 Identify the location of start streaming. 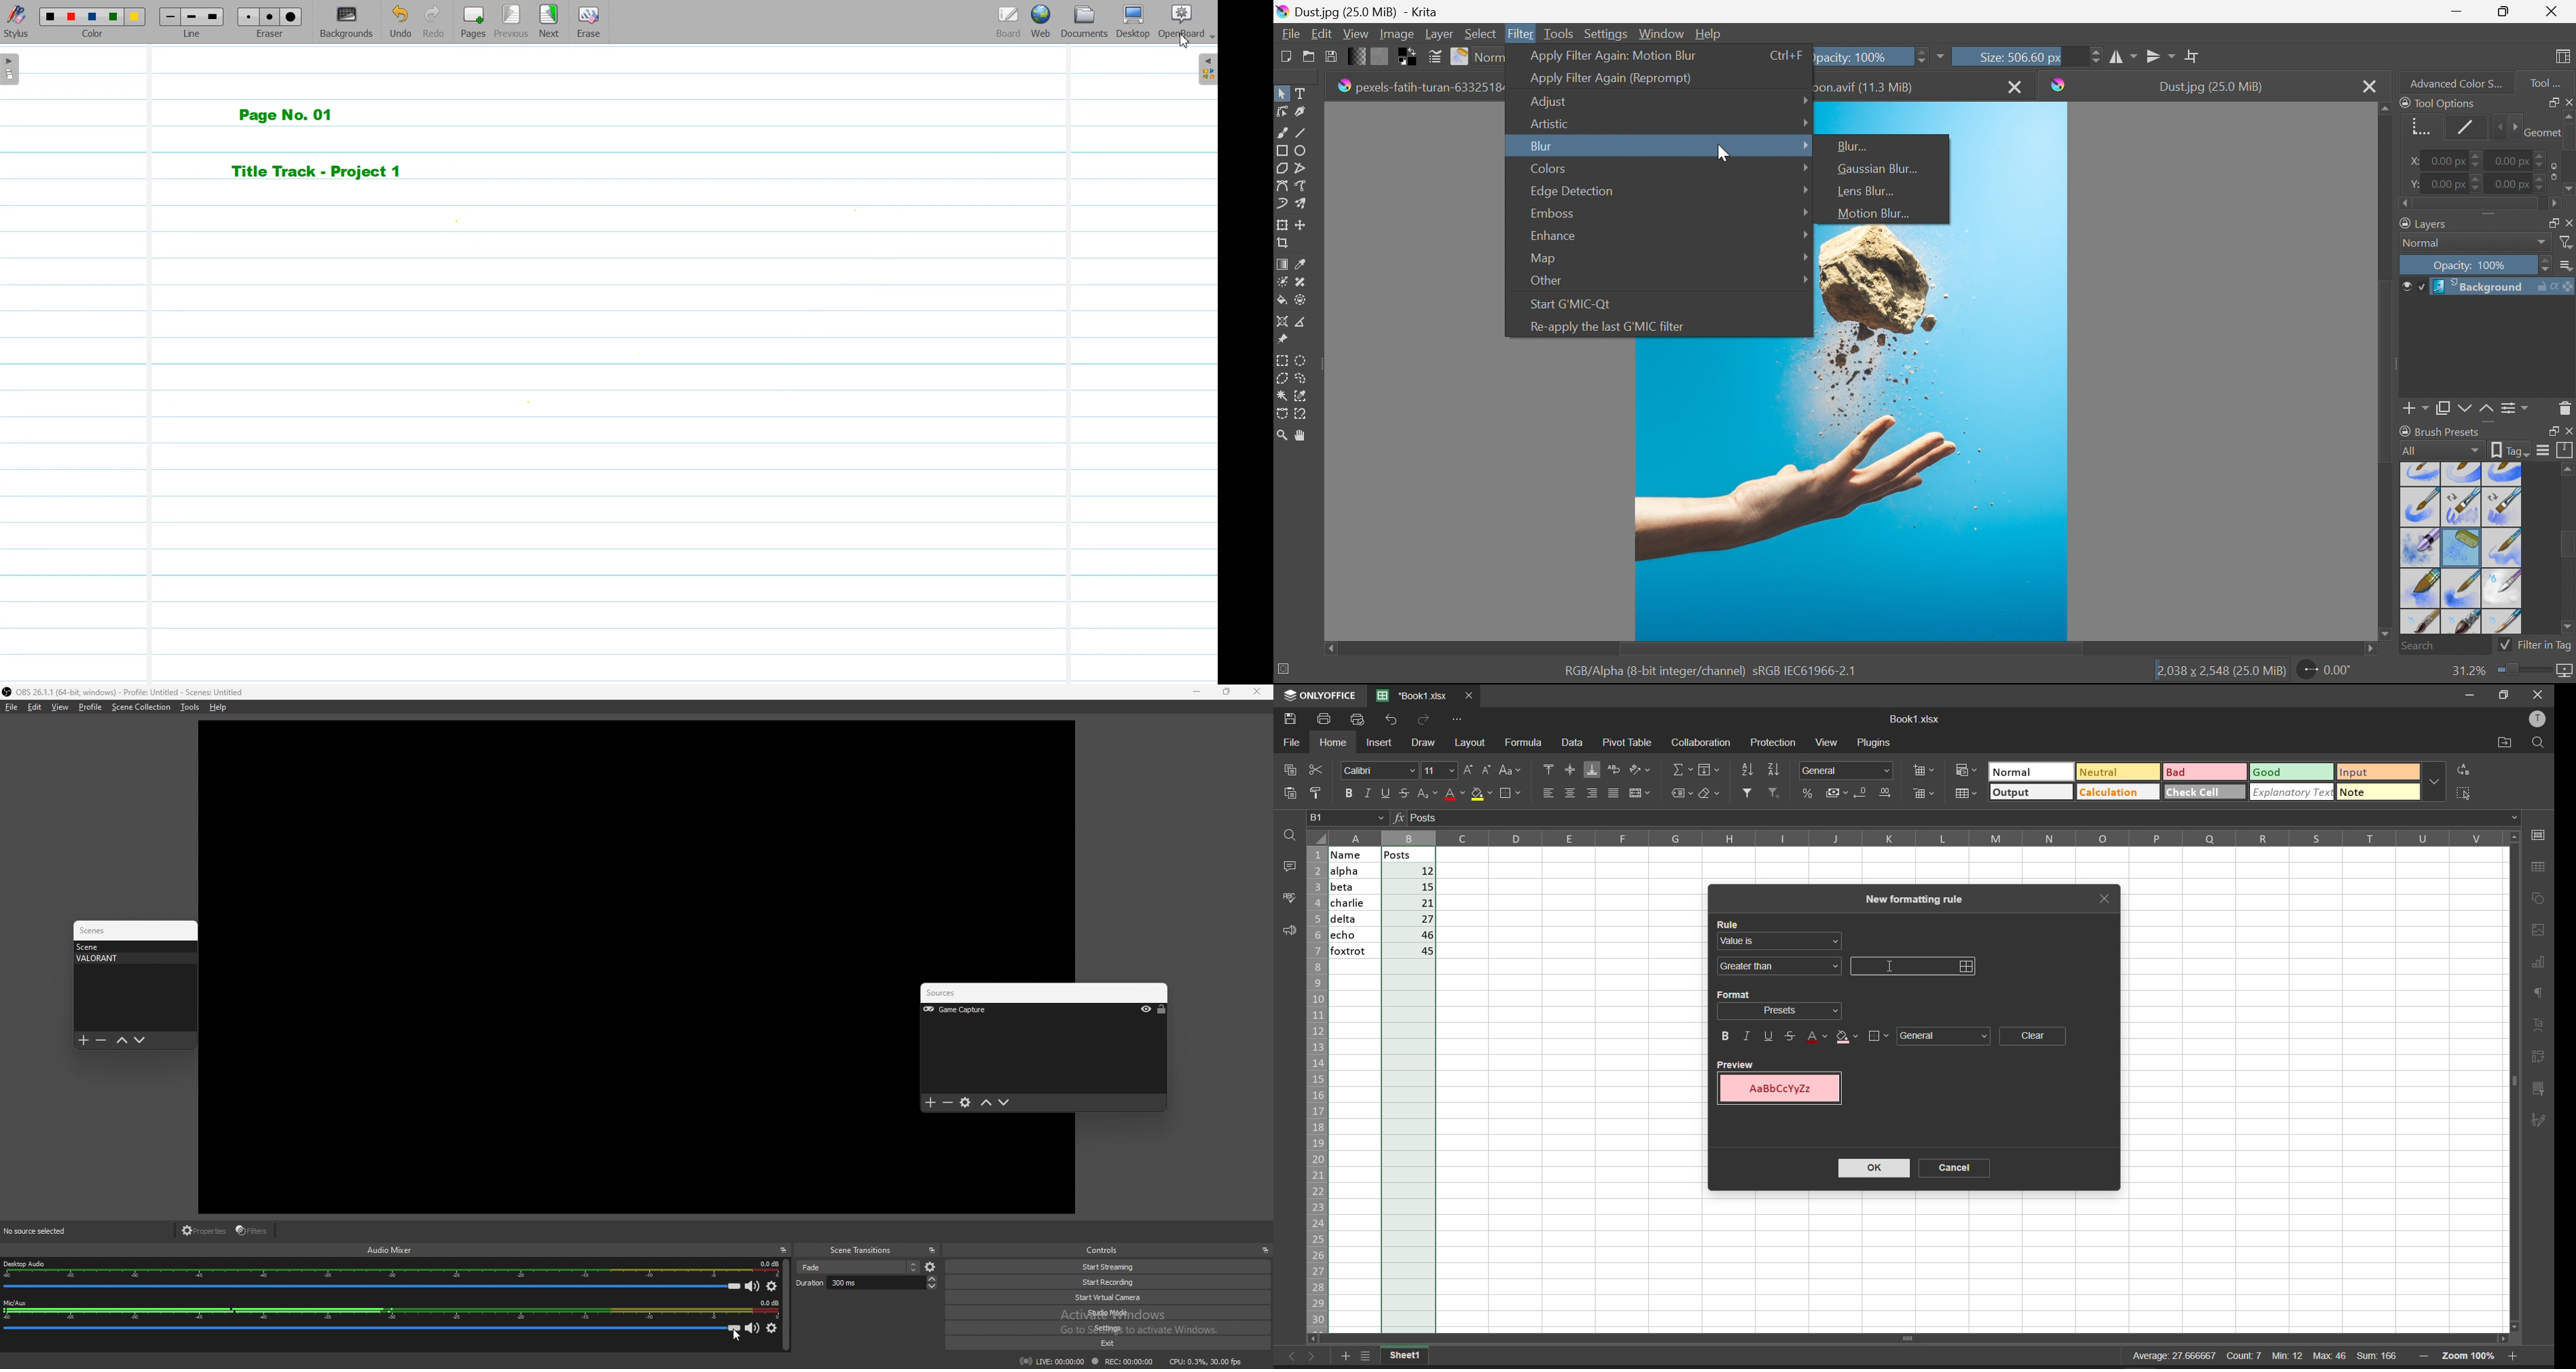
(1109, 1268).